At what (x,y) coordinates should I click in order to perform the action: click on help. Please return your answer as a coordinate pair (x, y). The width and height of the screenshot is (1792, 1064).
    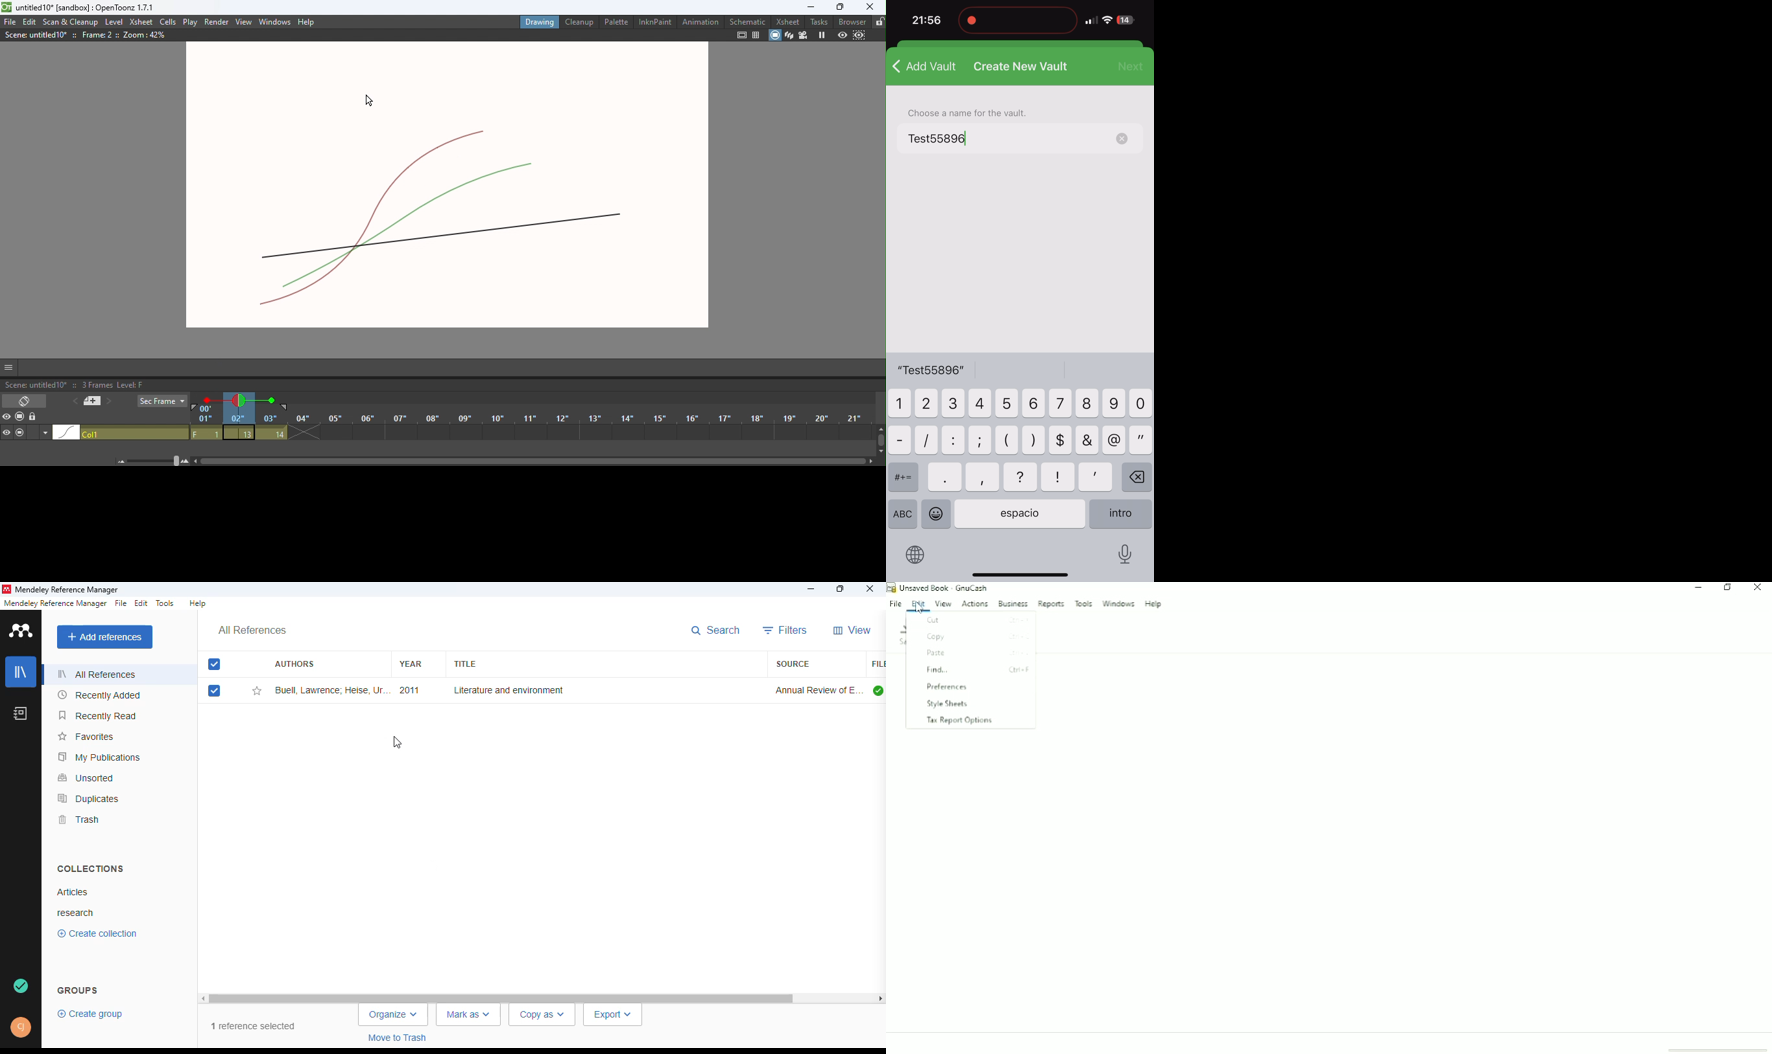
    Looking at the image, I should click on (198, 603).